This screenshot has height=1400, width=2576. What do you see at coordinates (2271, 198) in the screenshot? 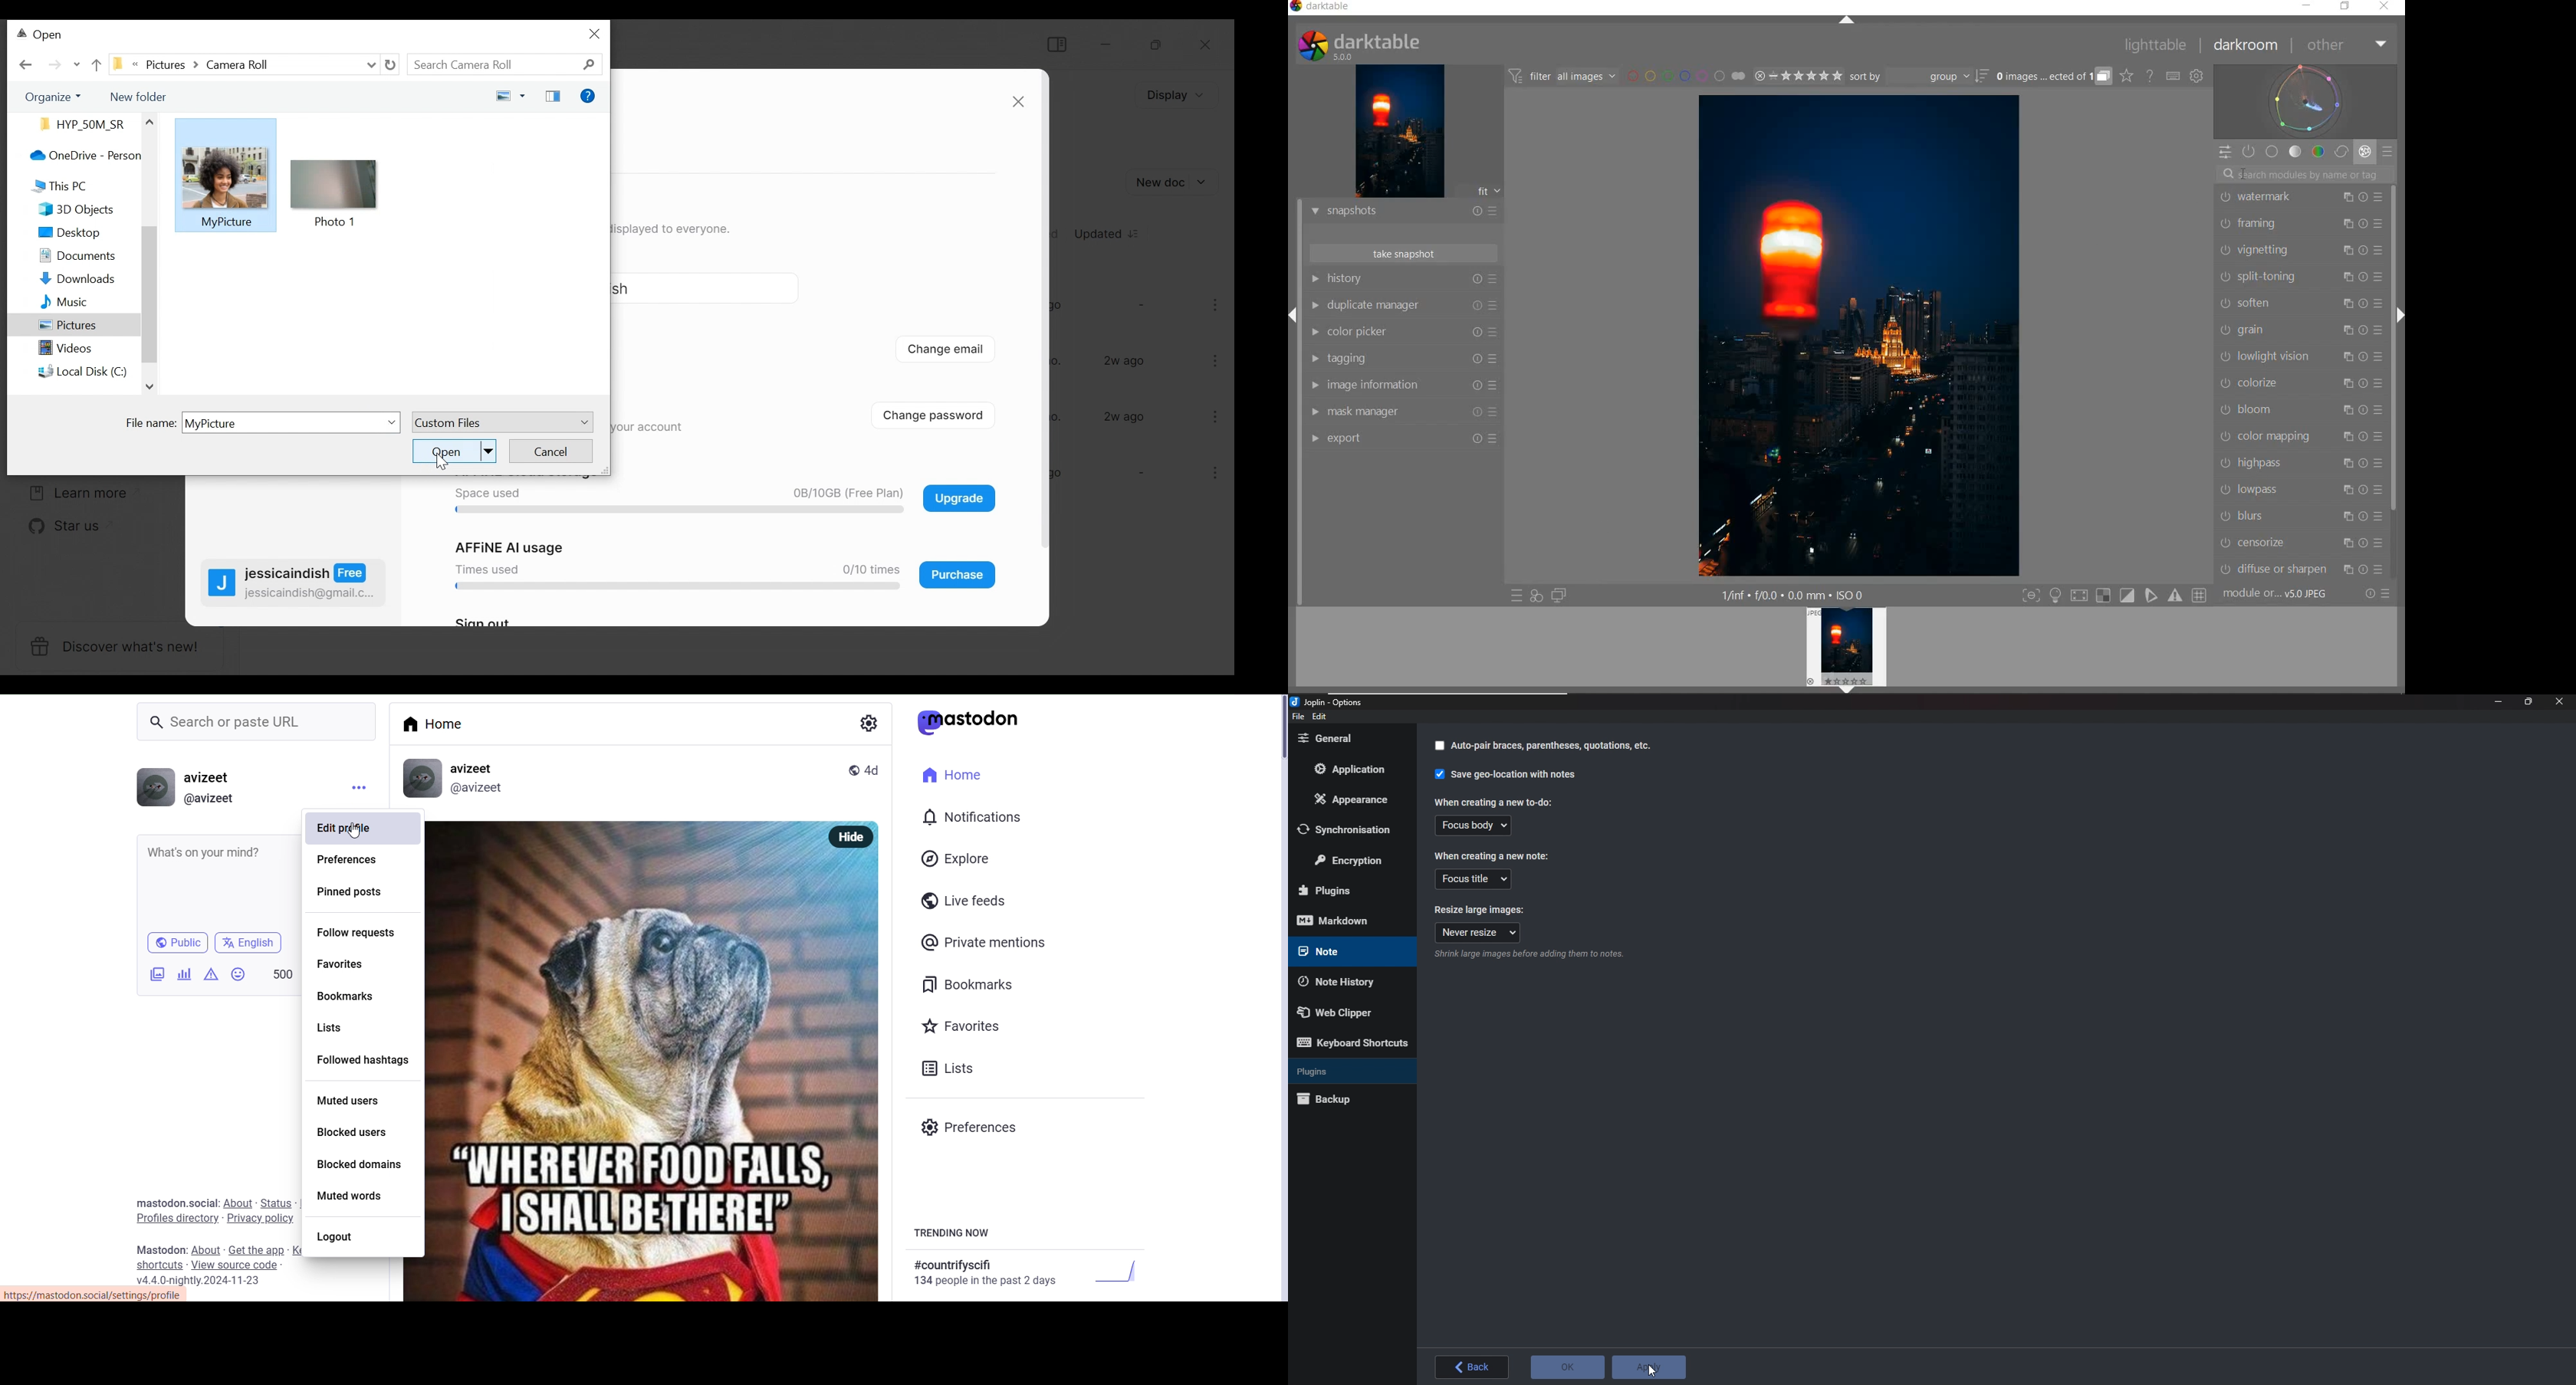
I see `WATERMARK` at bounding box center [2271, 198].